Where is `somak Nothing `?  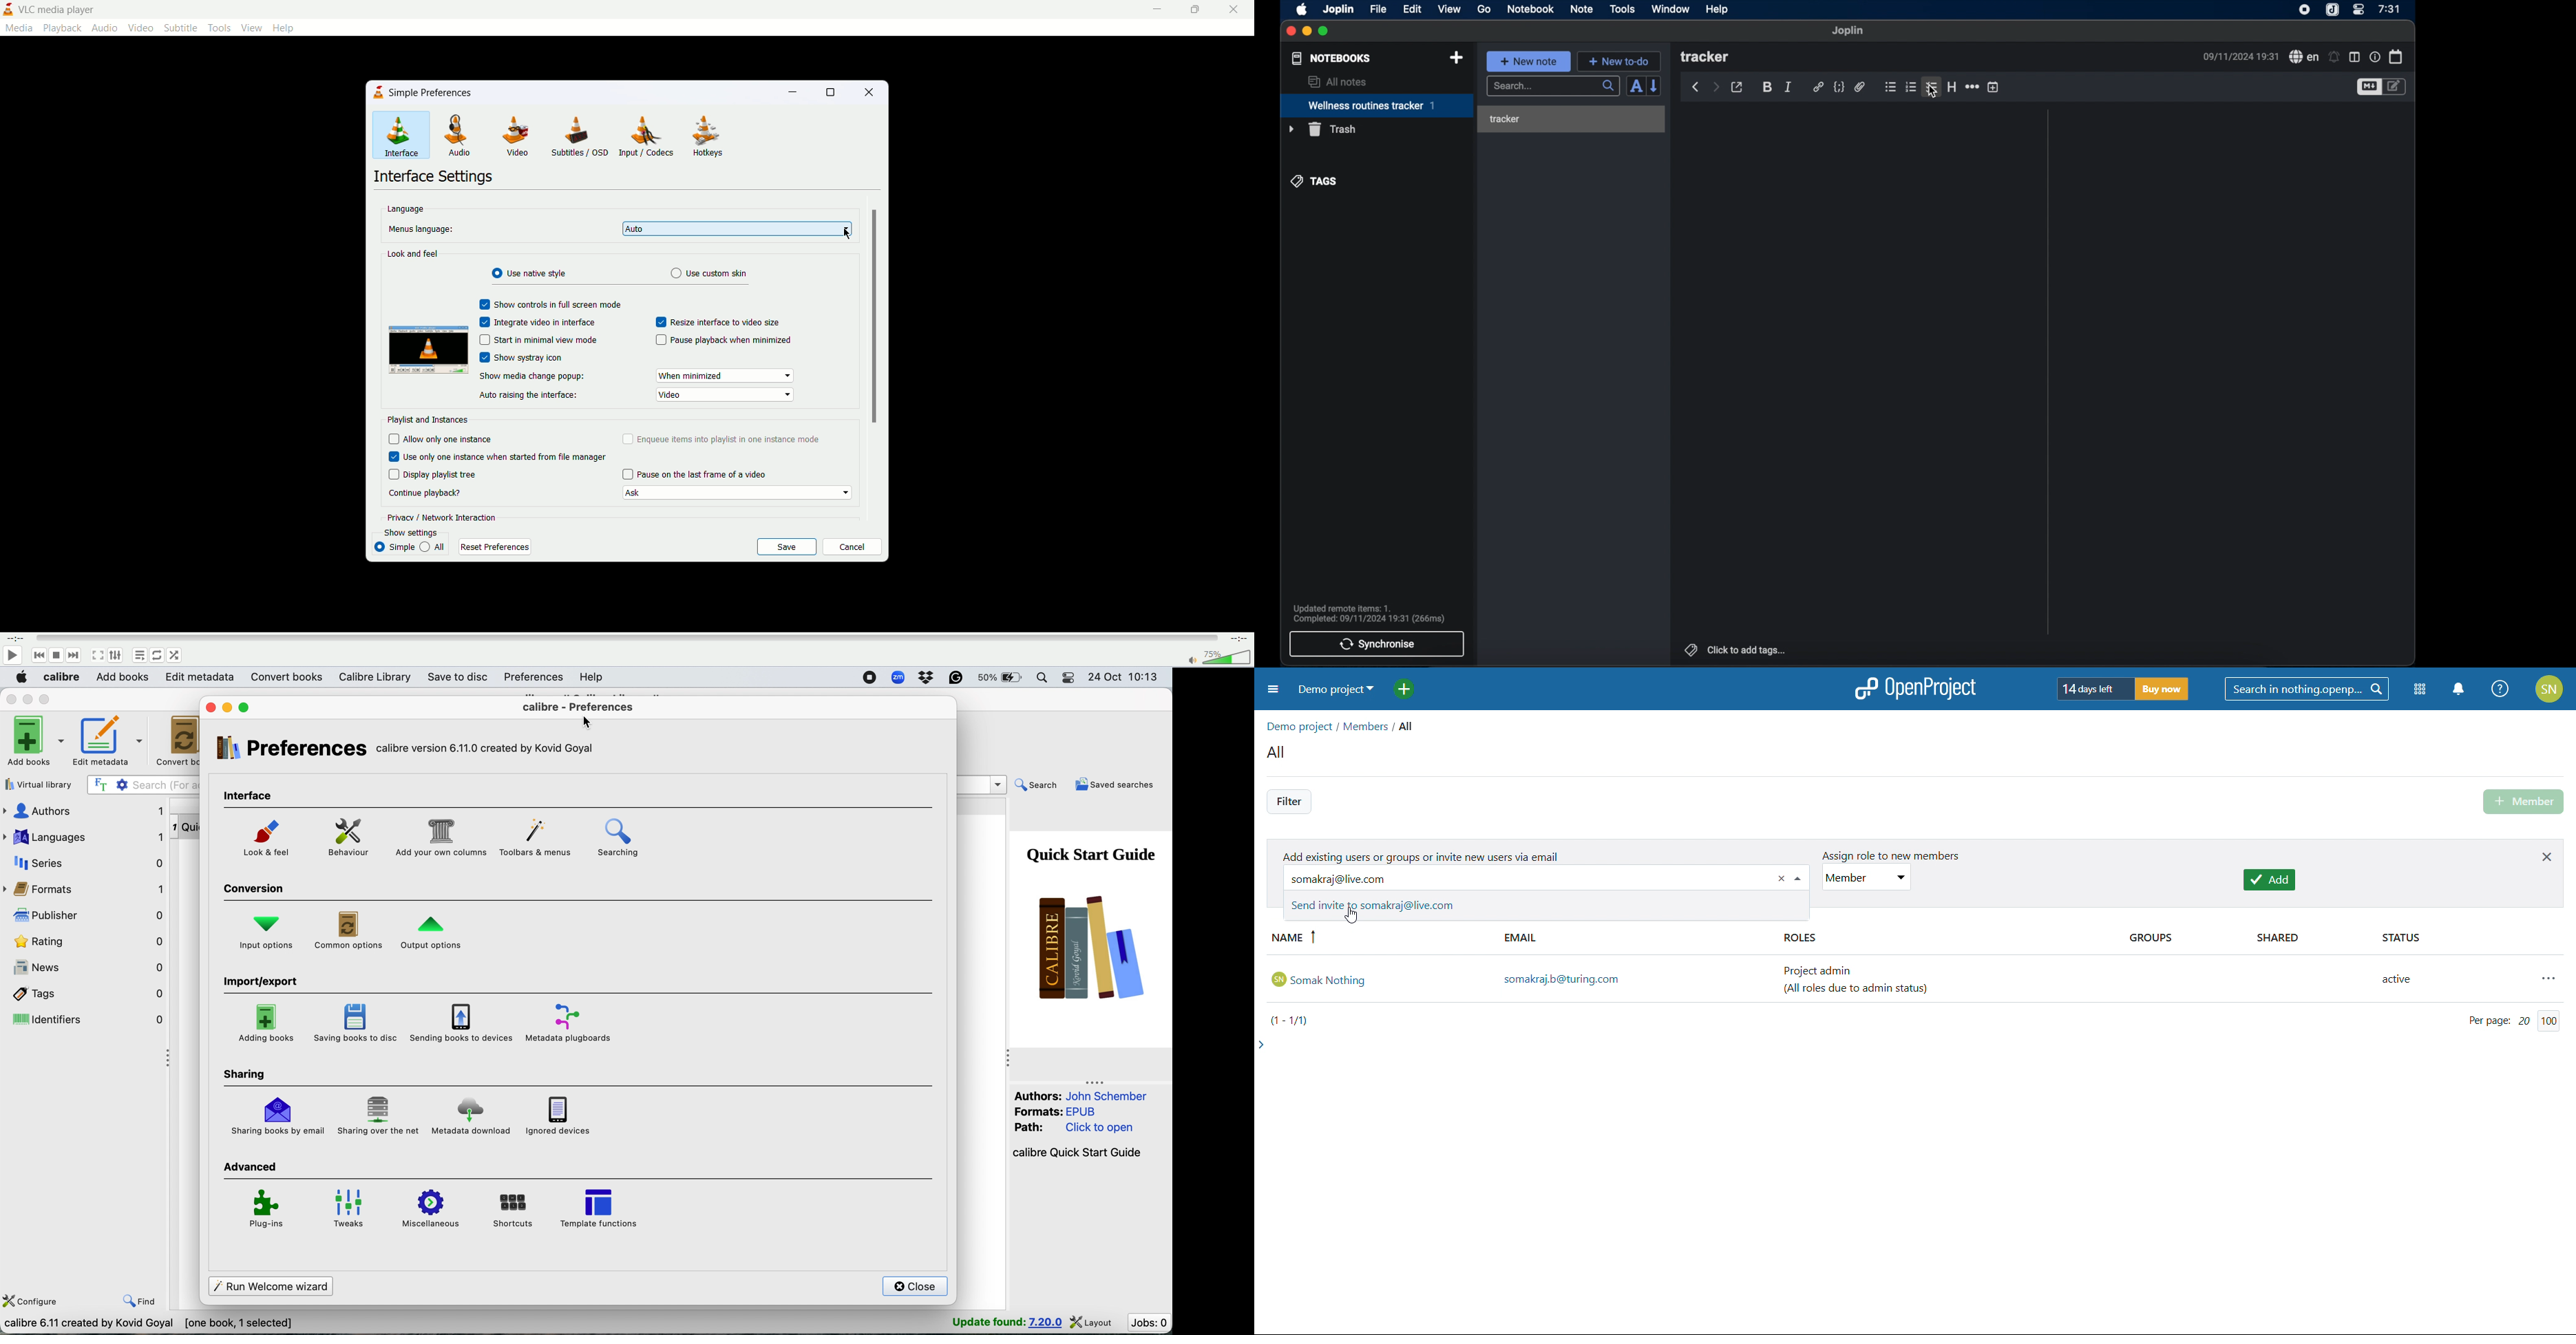 somak Nothing  is located at coordinates (1378, 979).